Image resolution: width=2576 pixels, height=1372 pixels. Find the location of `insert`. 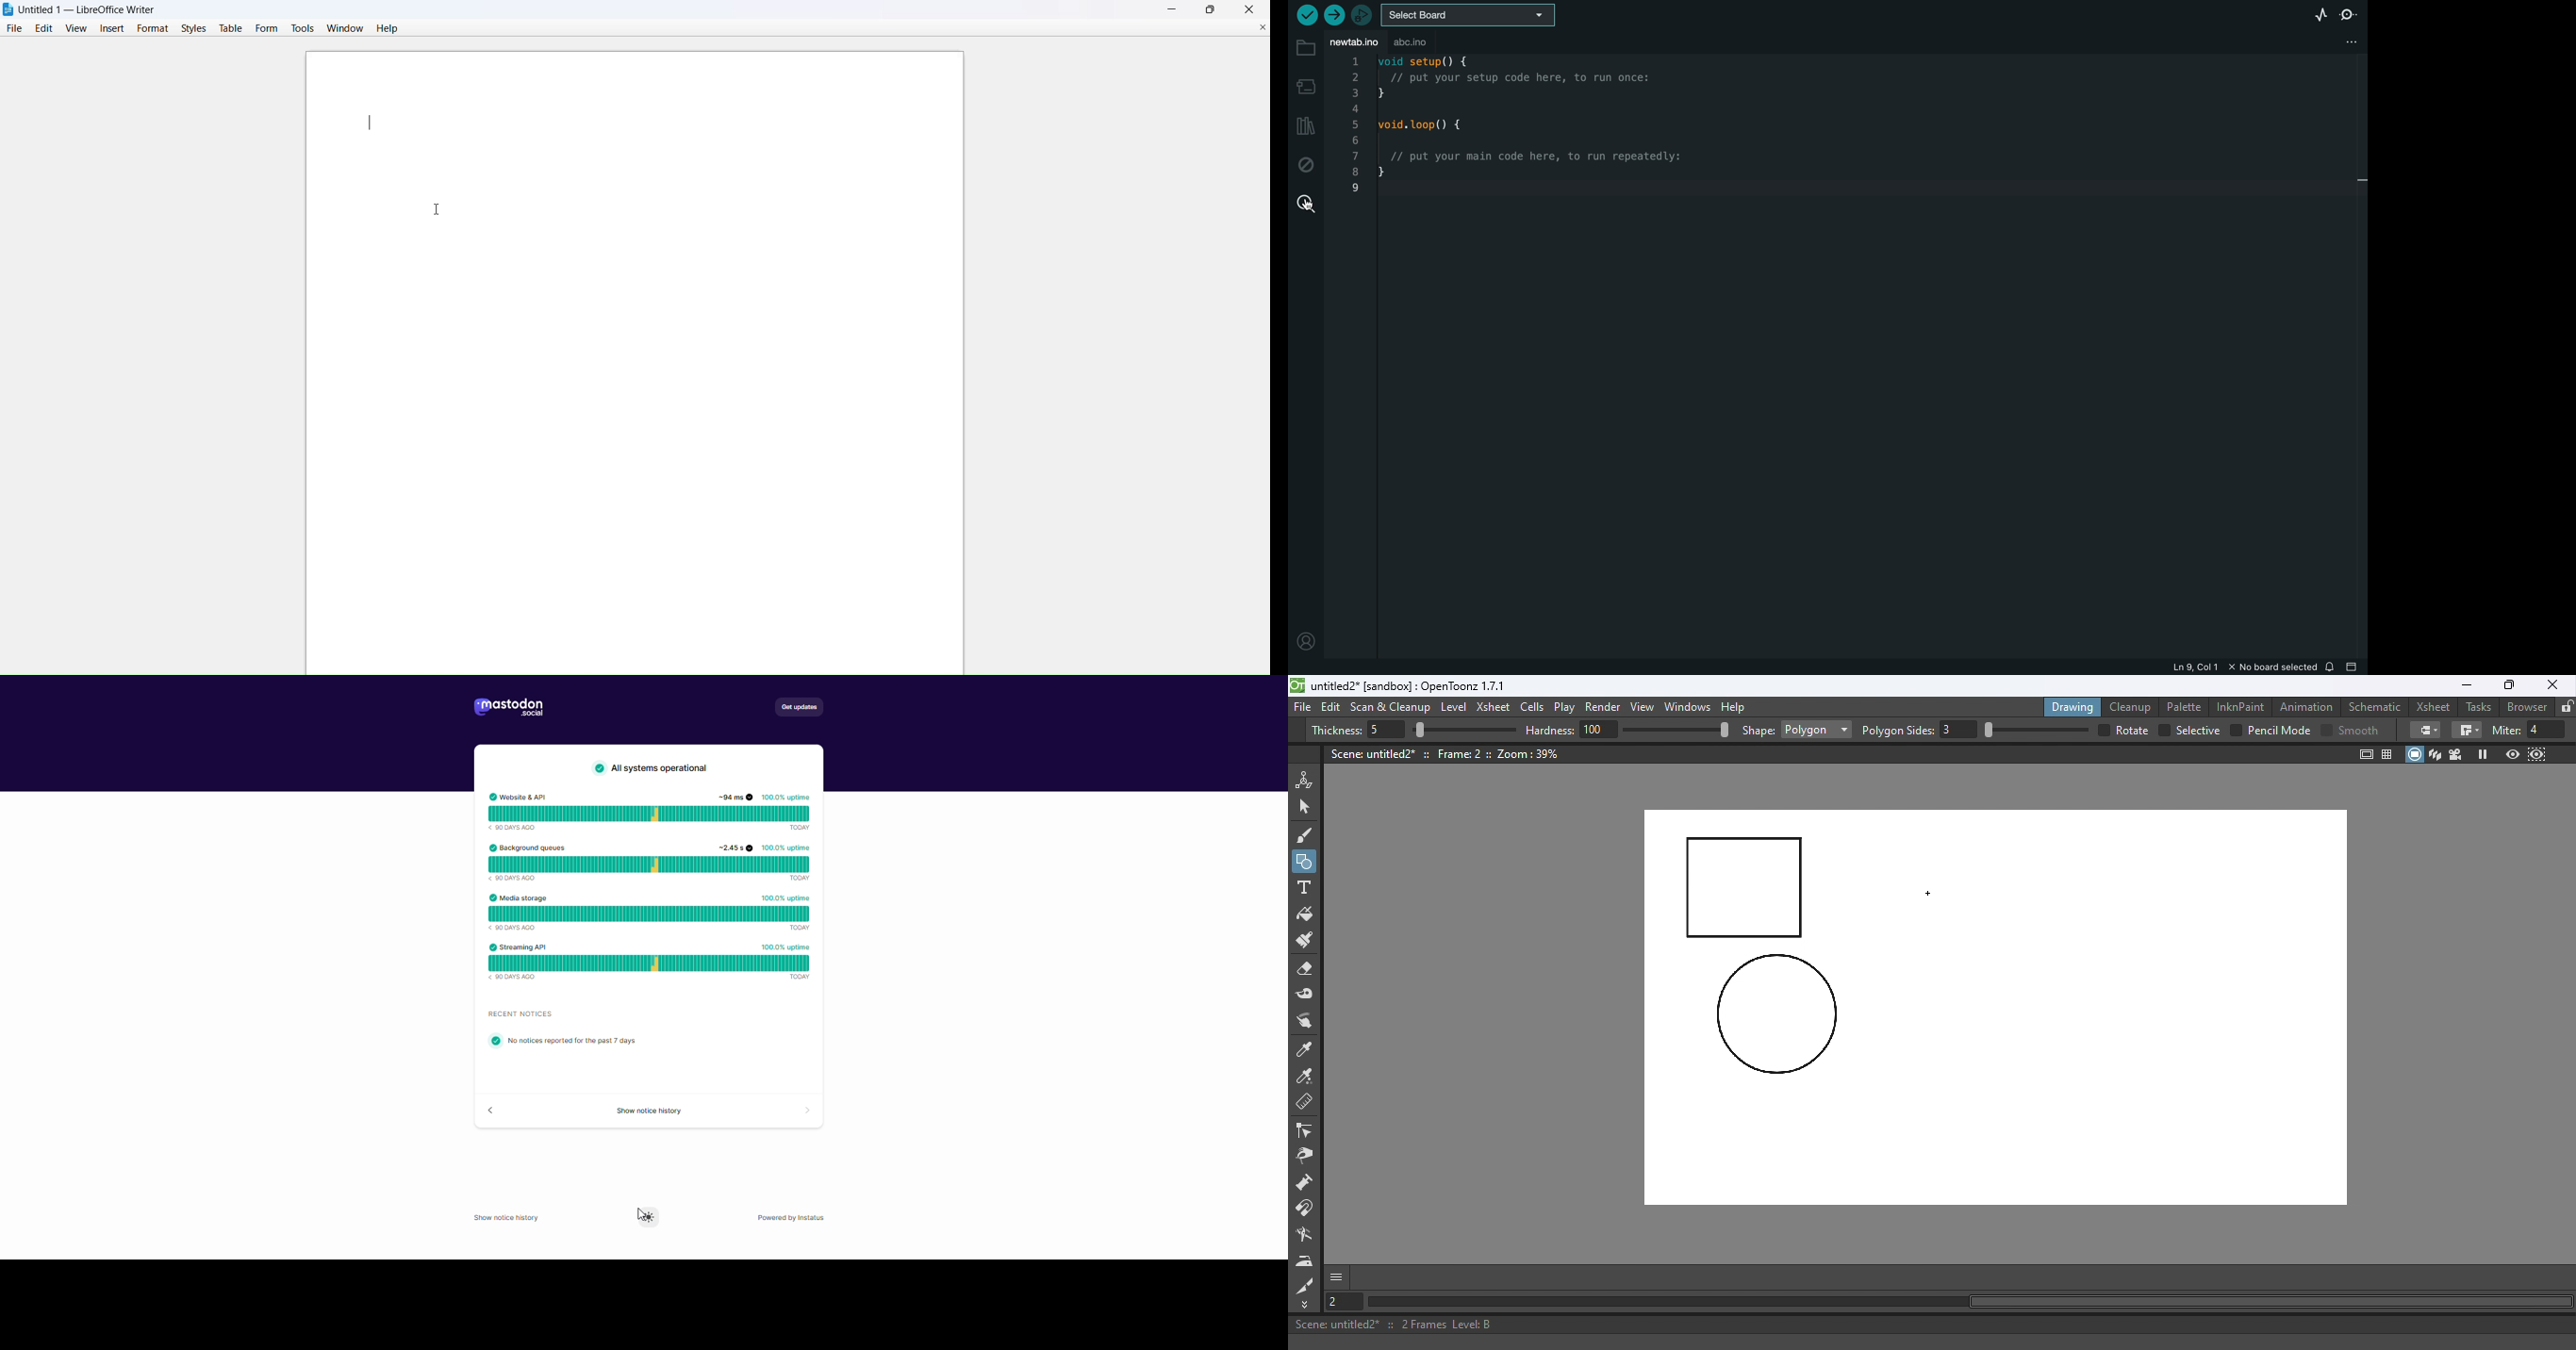

insert is located at coordinates (113, 27).